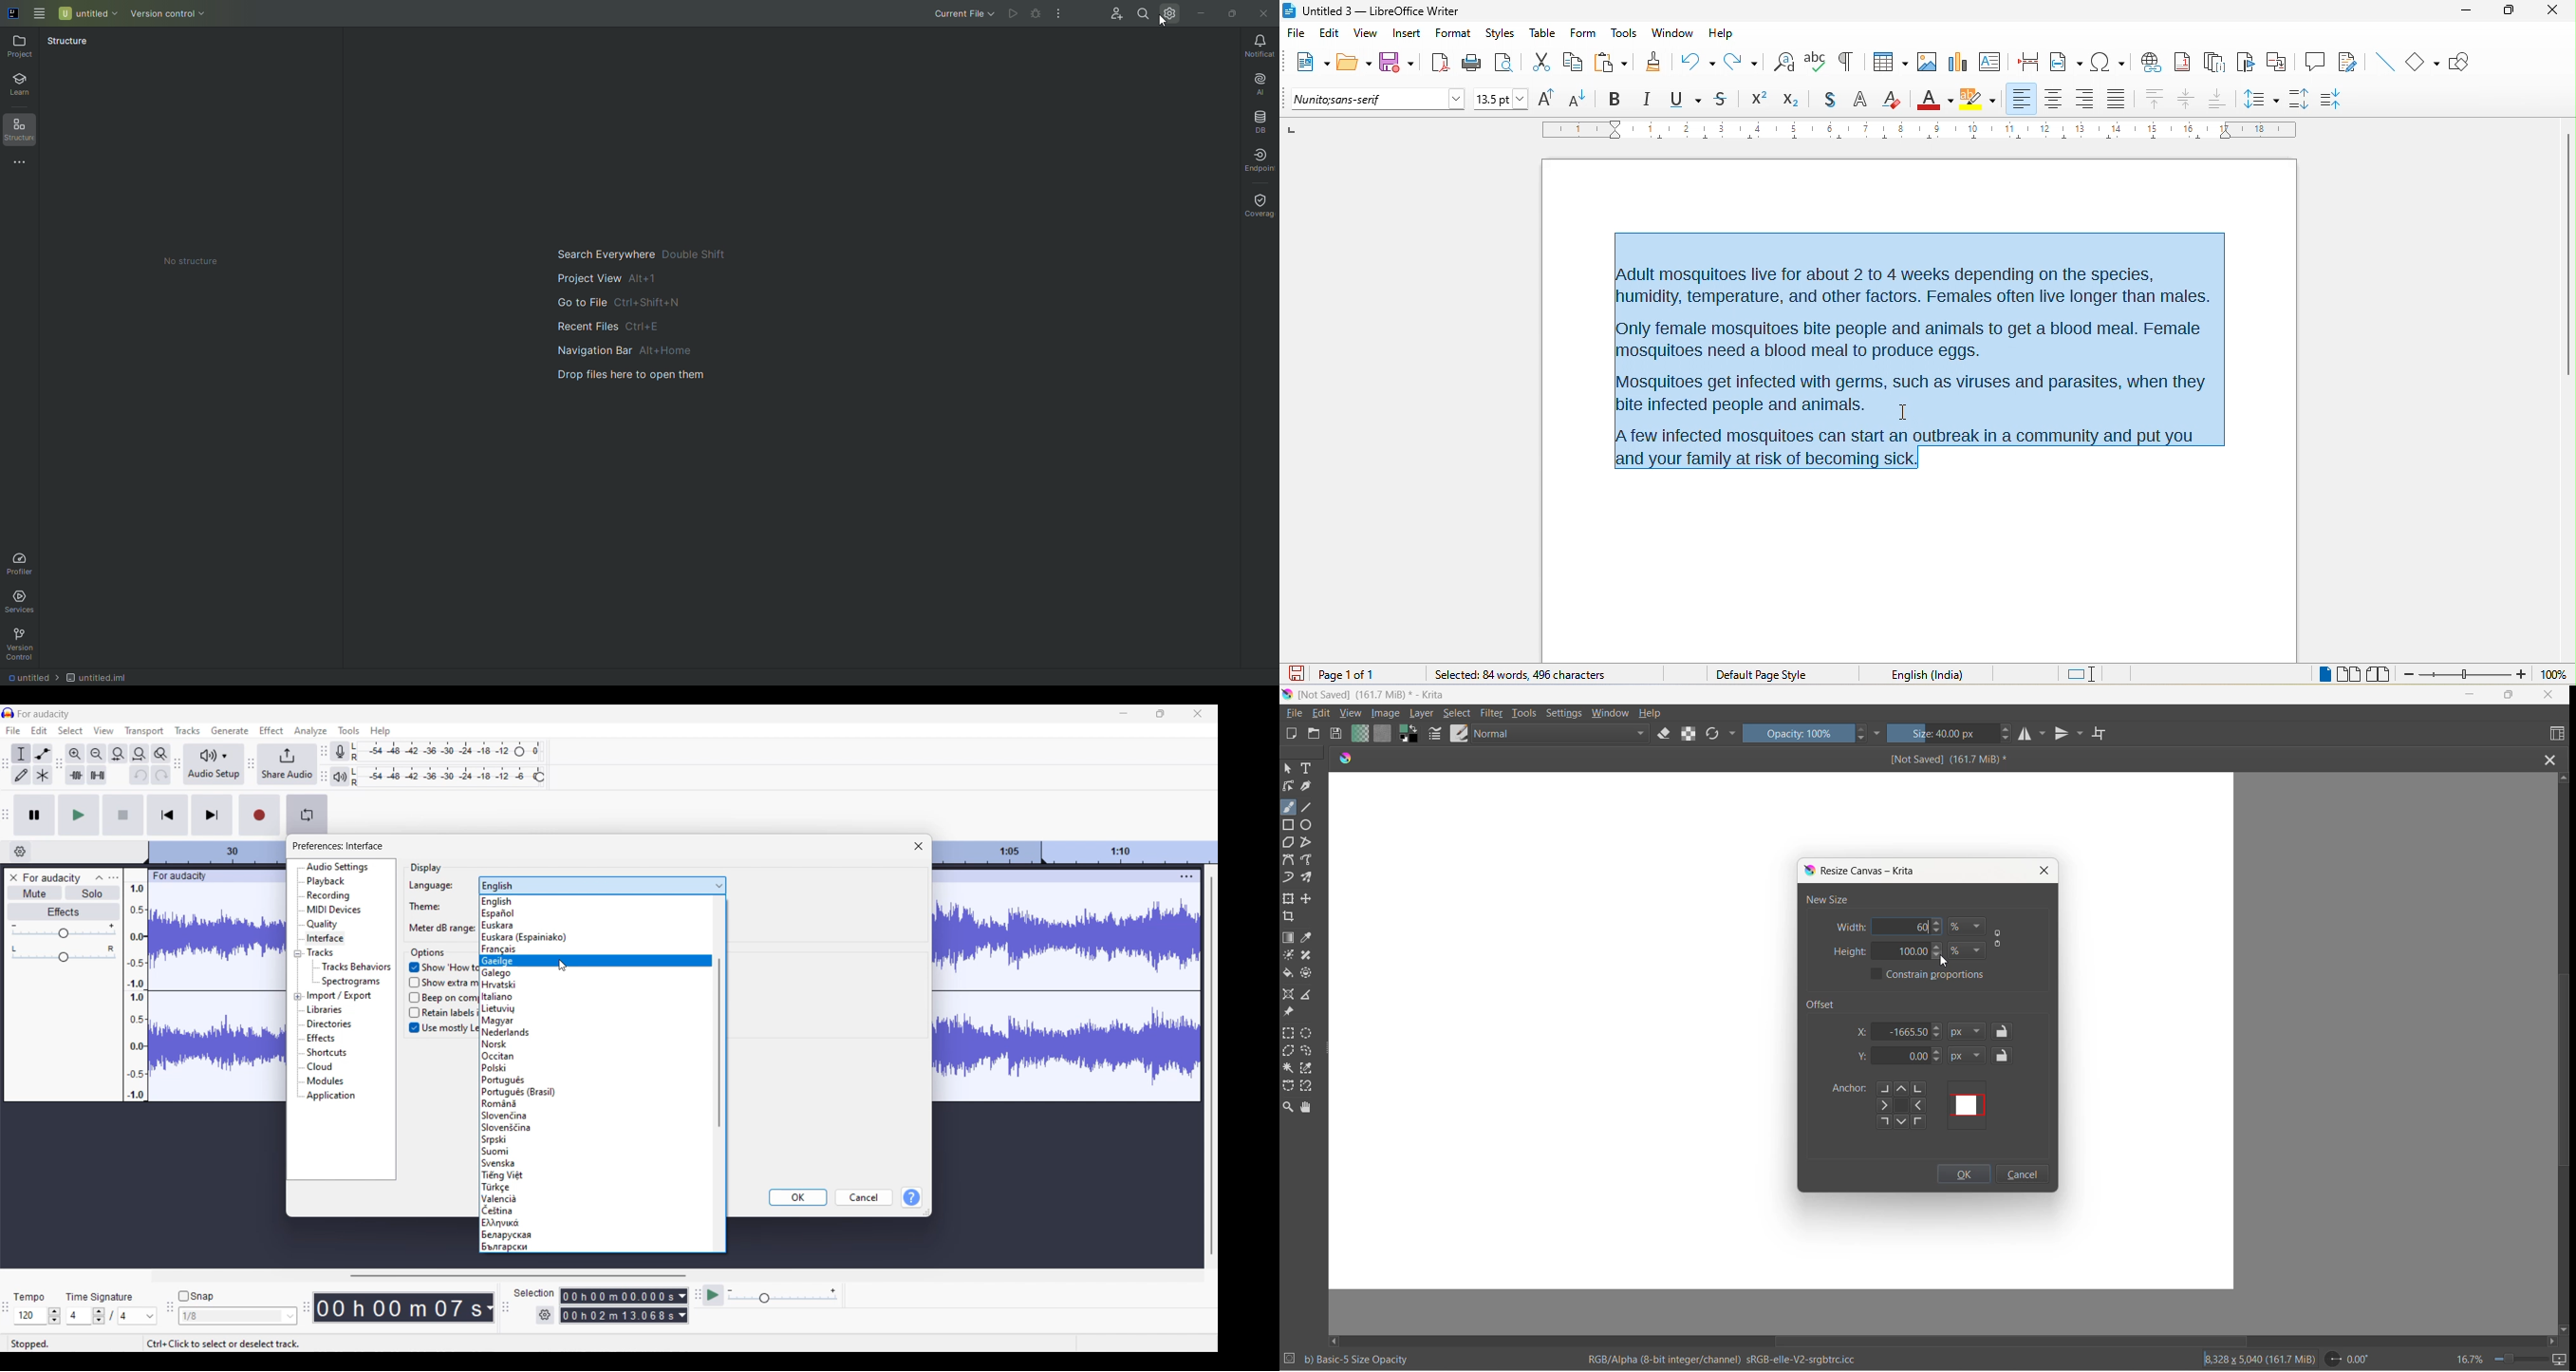 This screenshot has height=1372, width=2576. What do you see at coordinates (1329, 1051) in the screenshot?
I see `resize` at bounding box center [1329, 1051].